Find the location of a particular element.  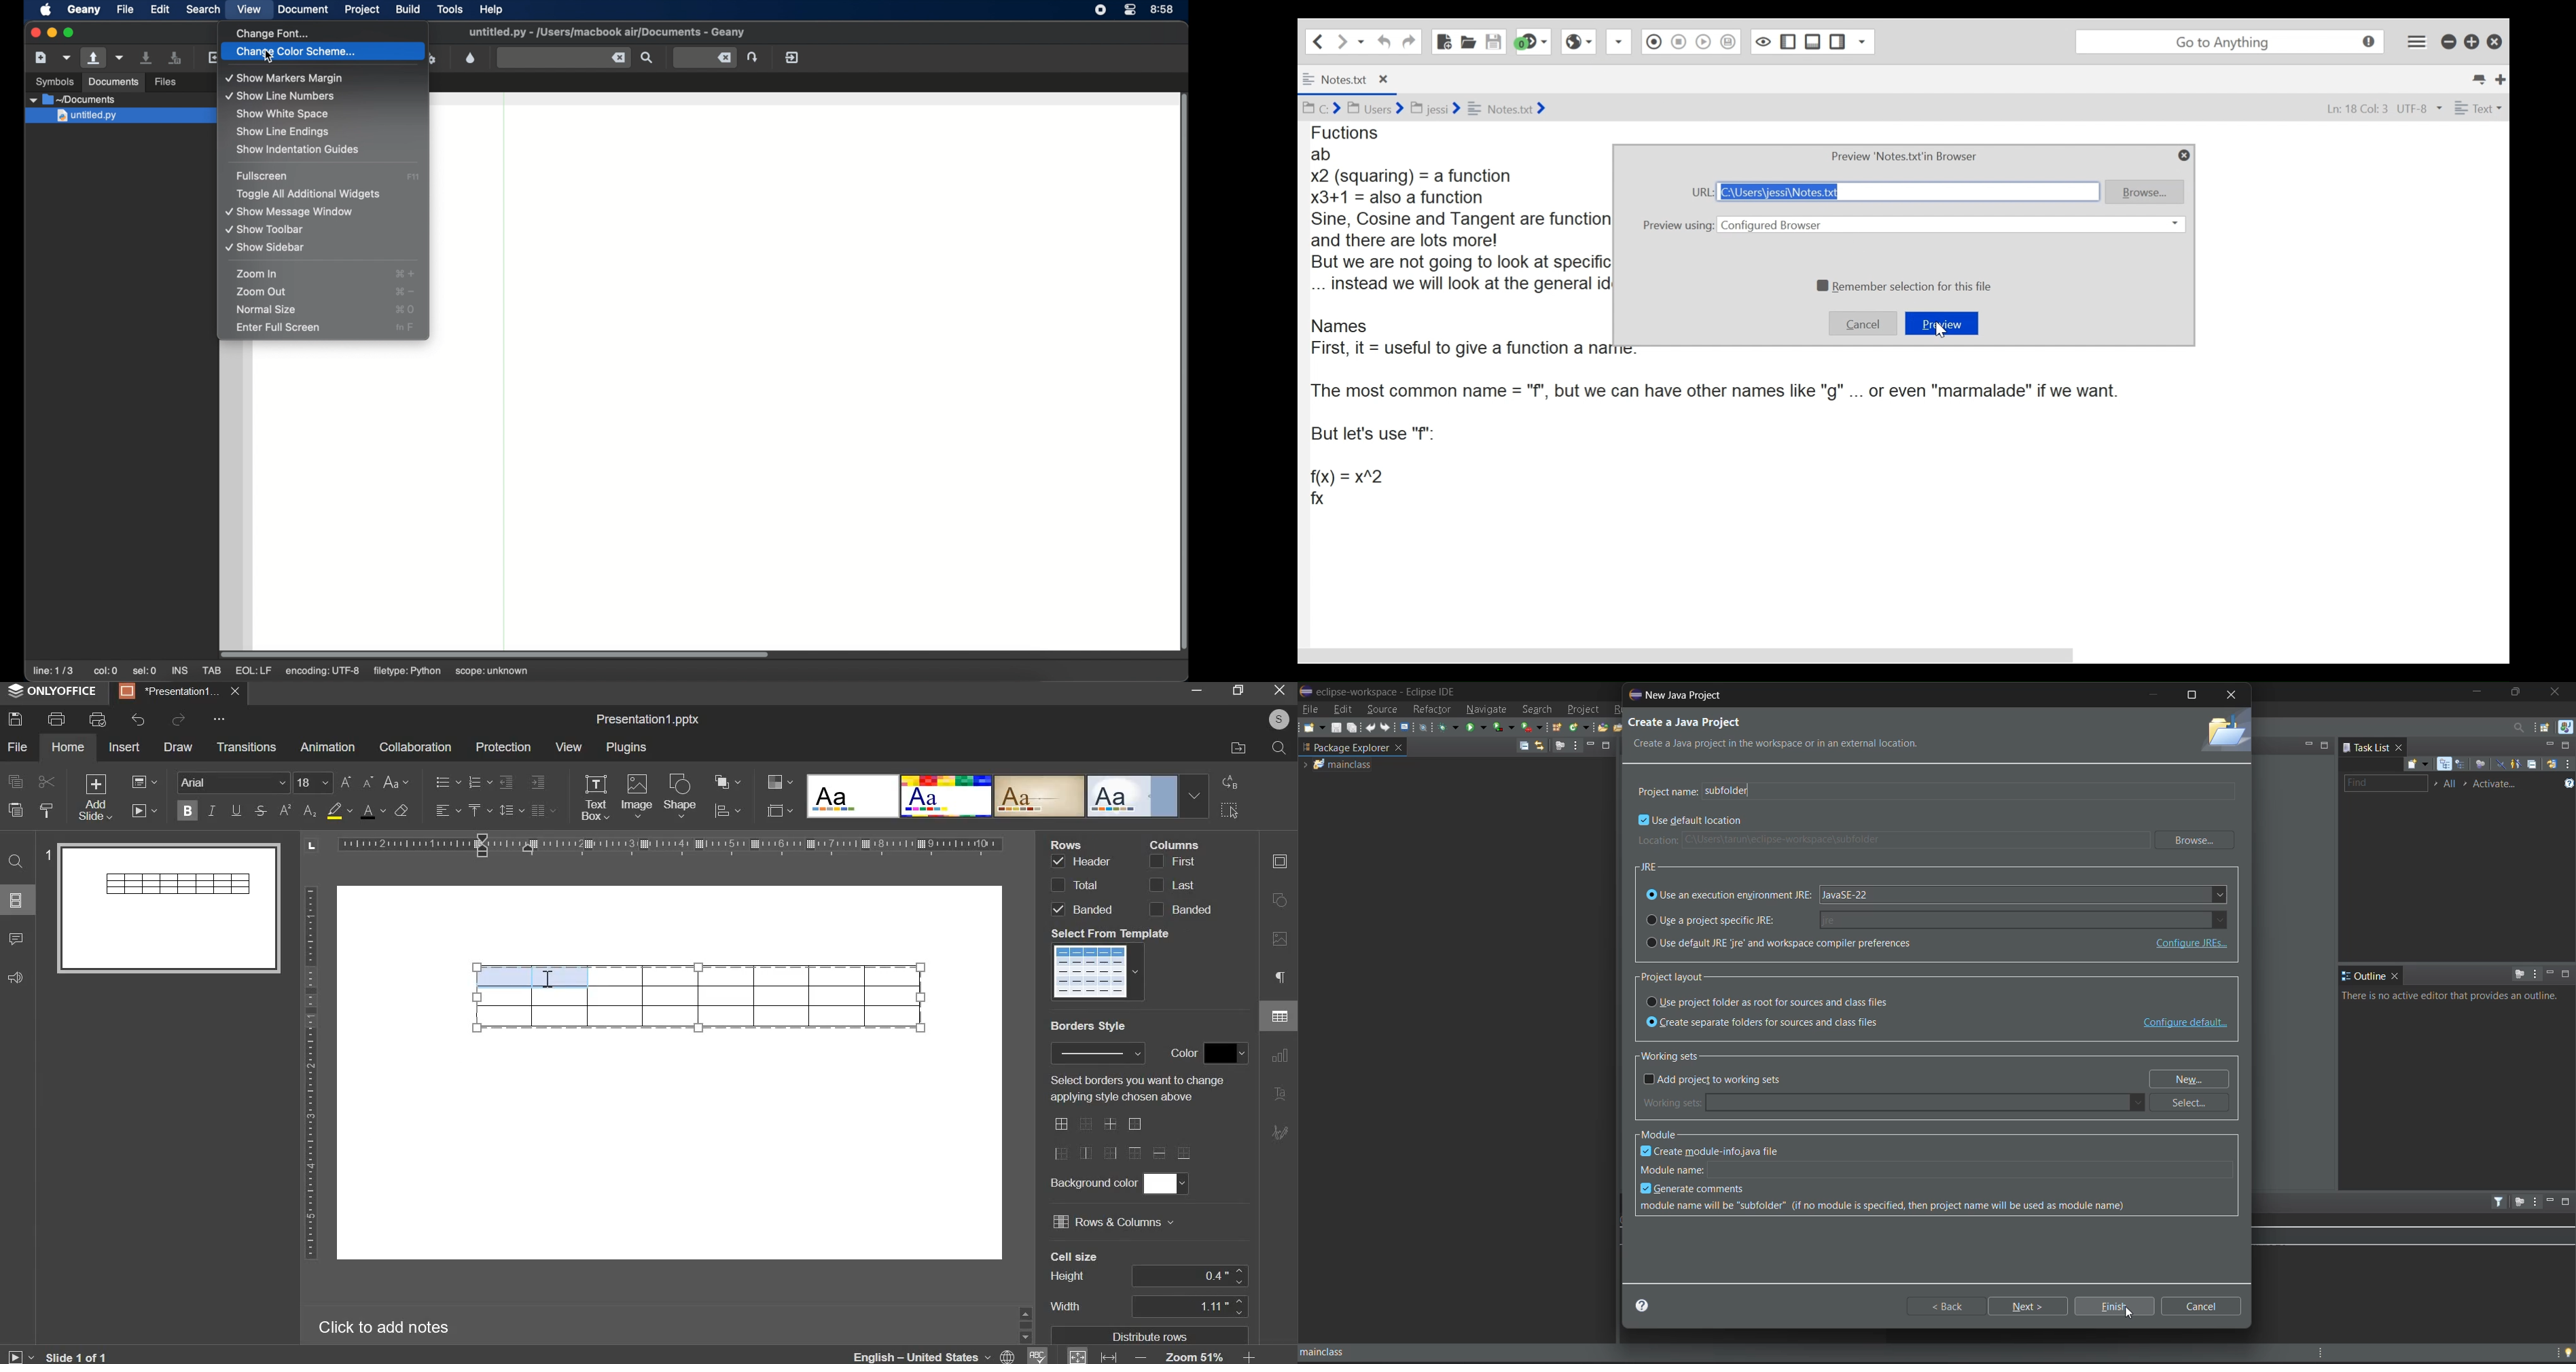

language & spelling is located at coordinates (950, 1354).